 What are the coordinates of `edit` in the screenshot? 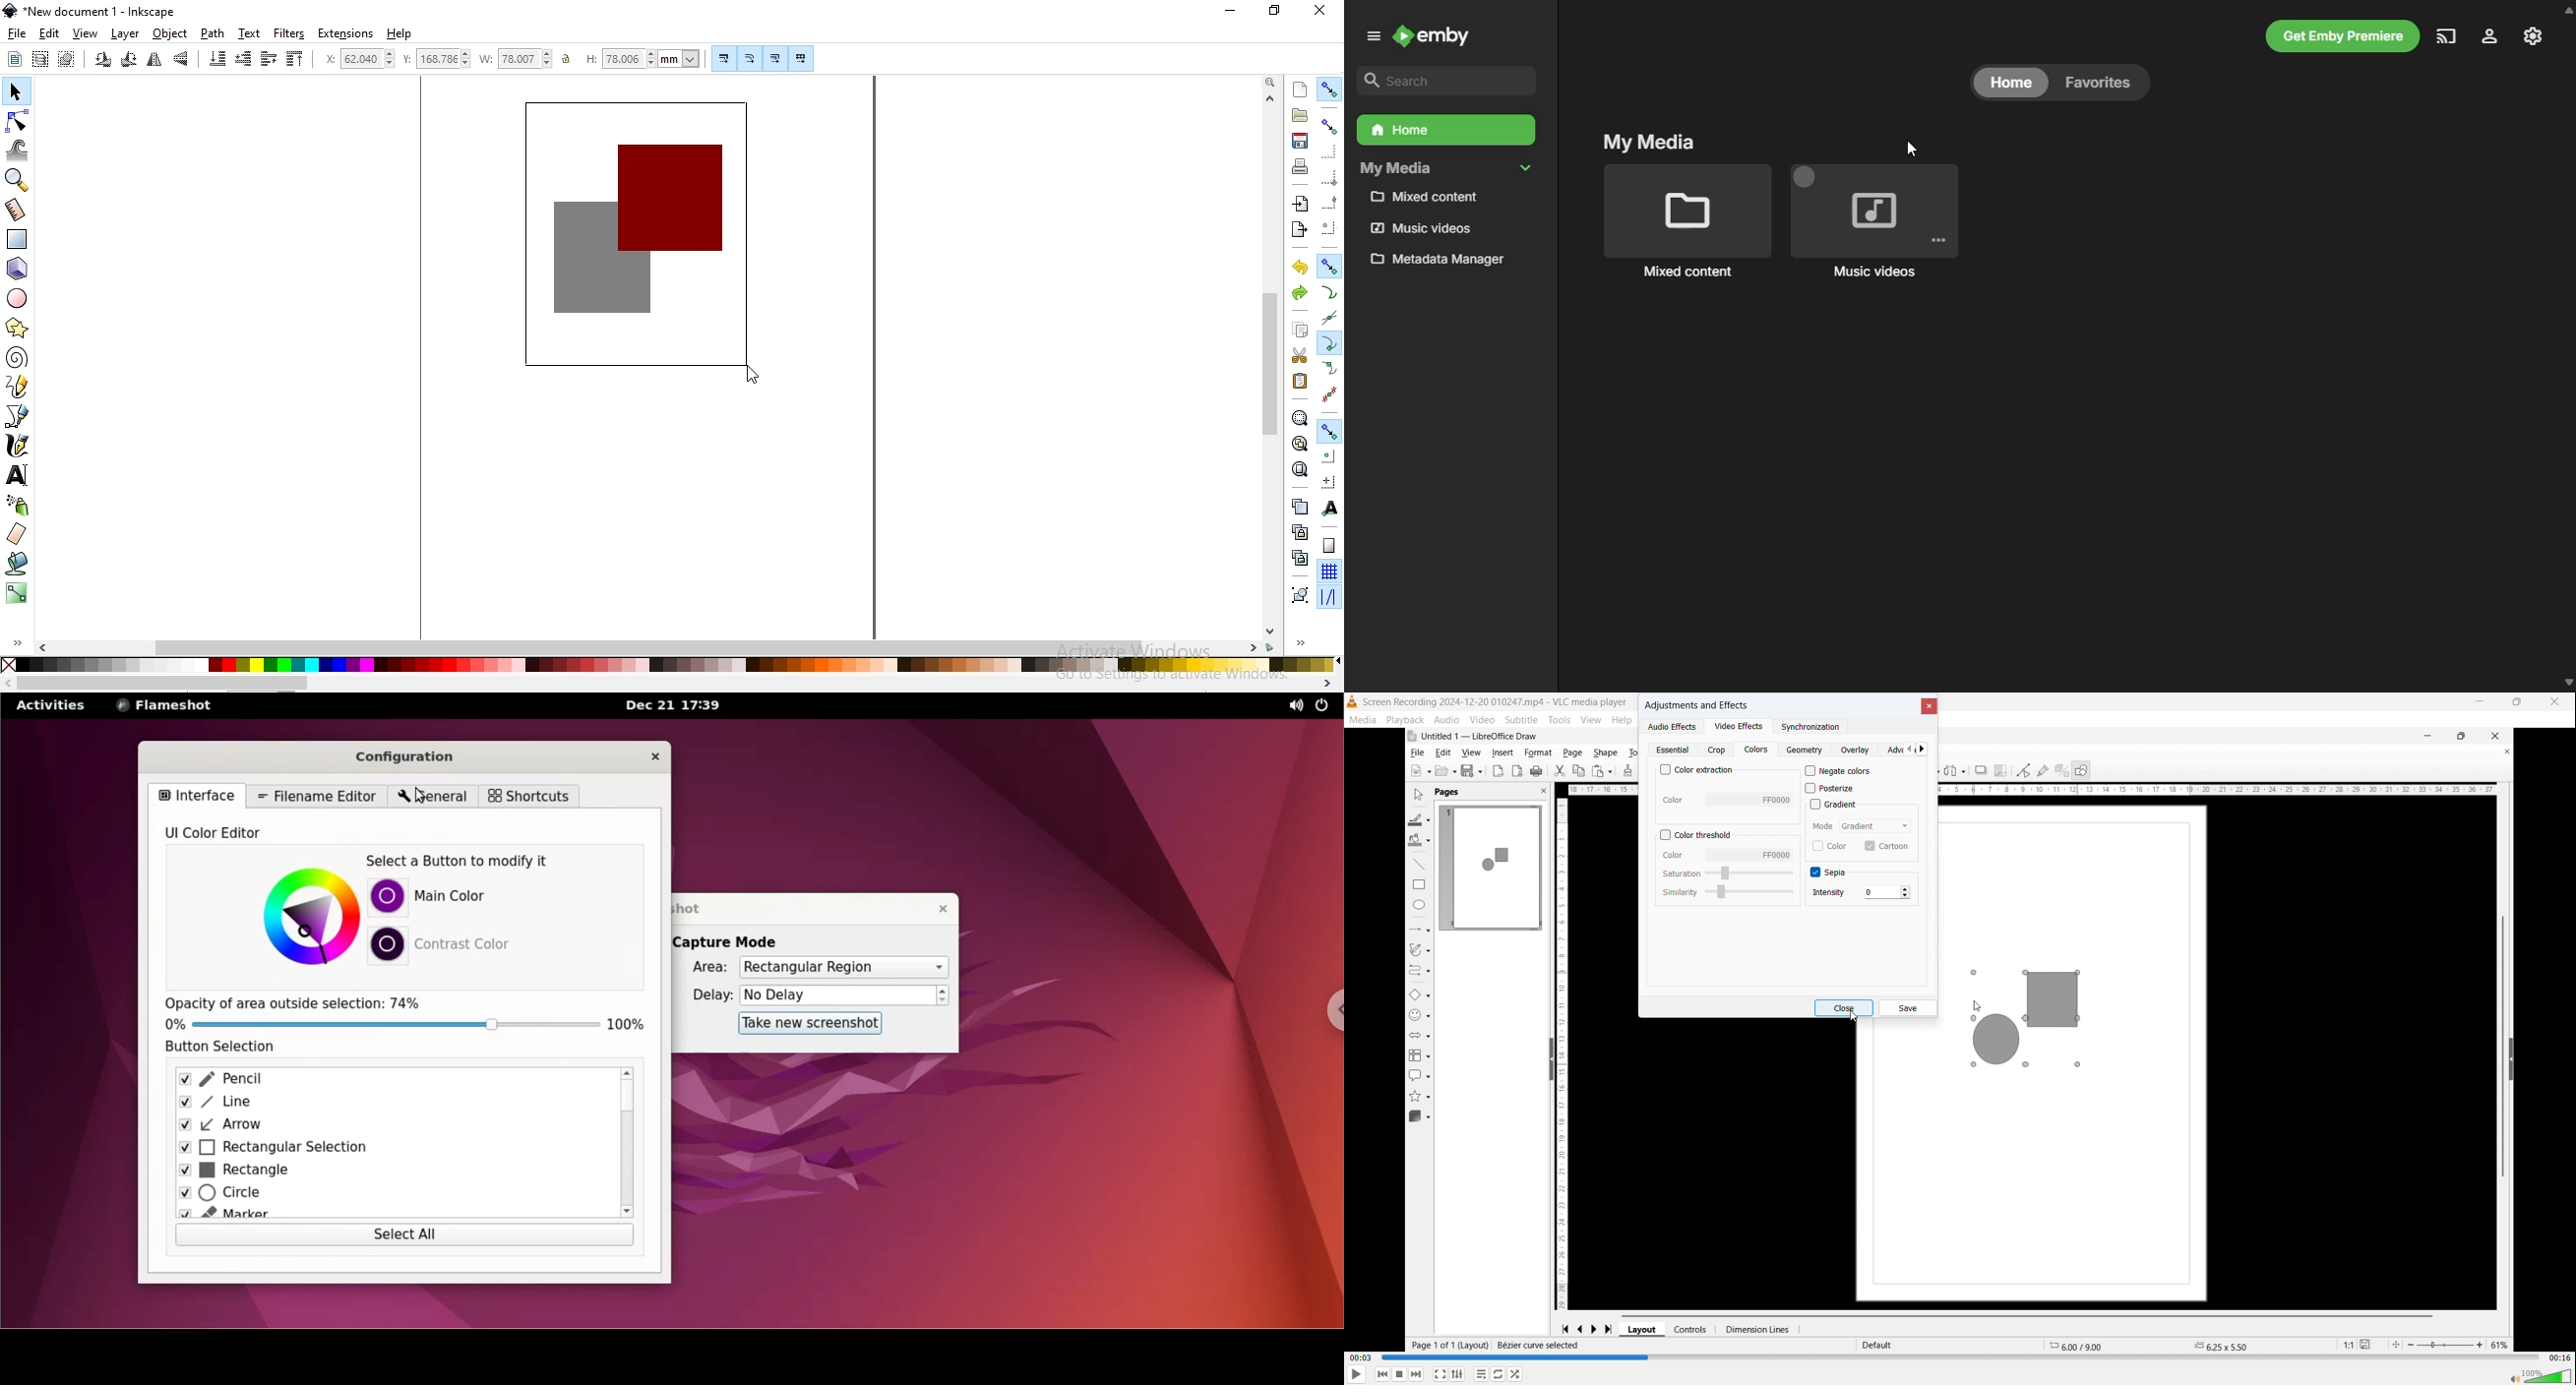 It's located at (48, 33).